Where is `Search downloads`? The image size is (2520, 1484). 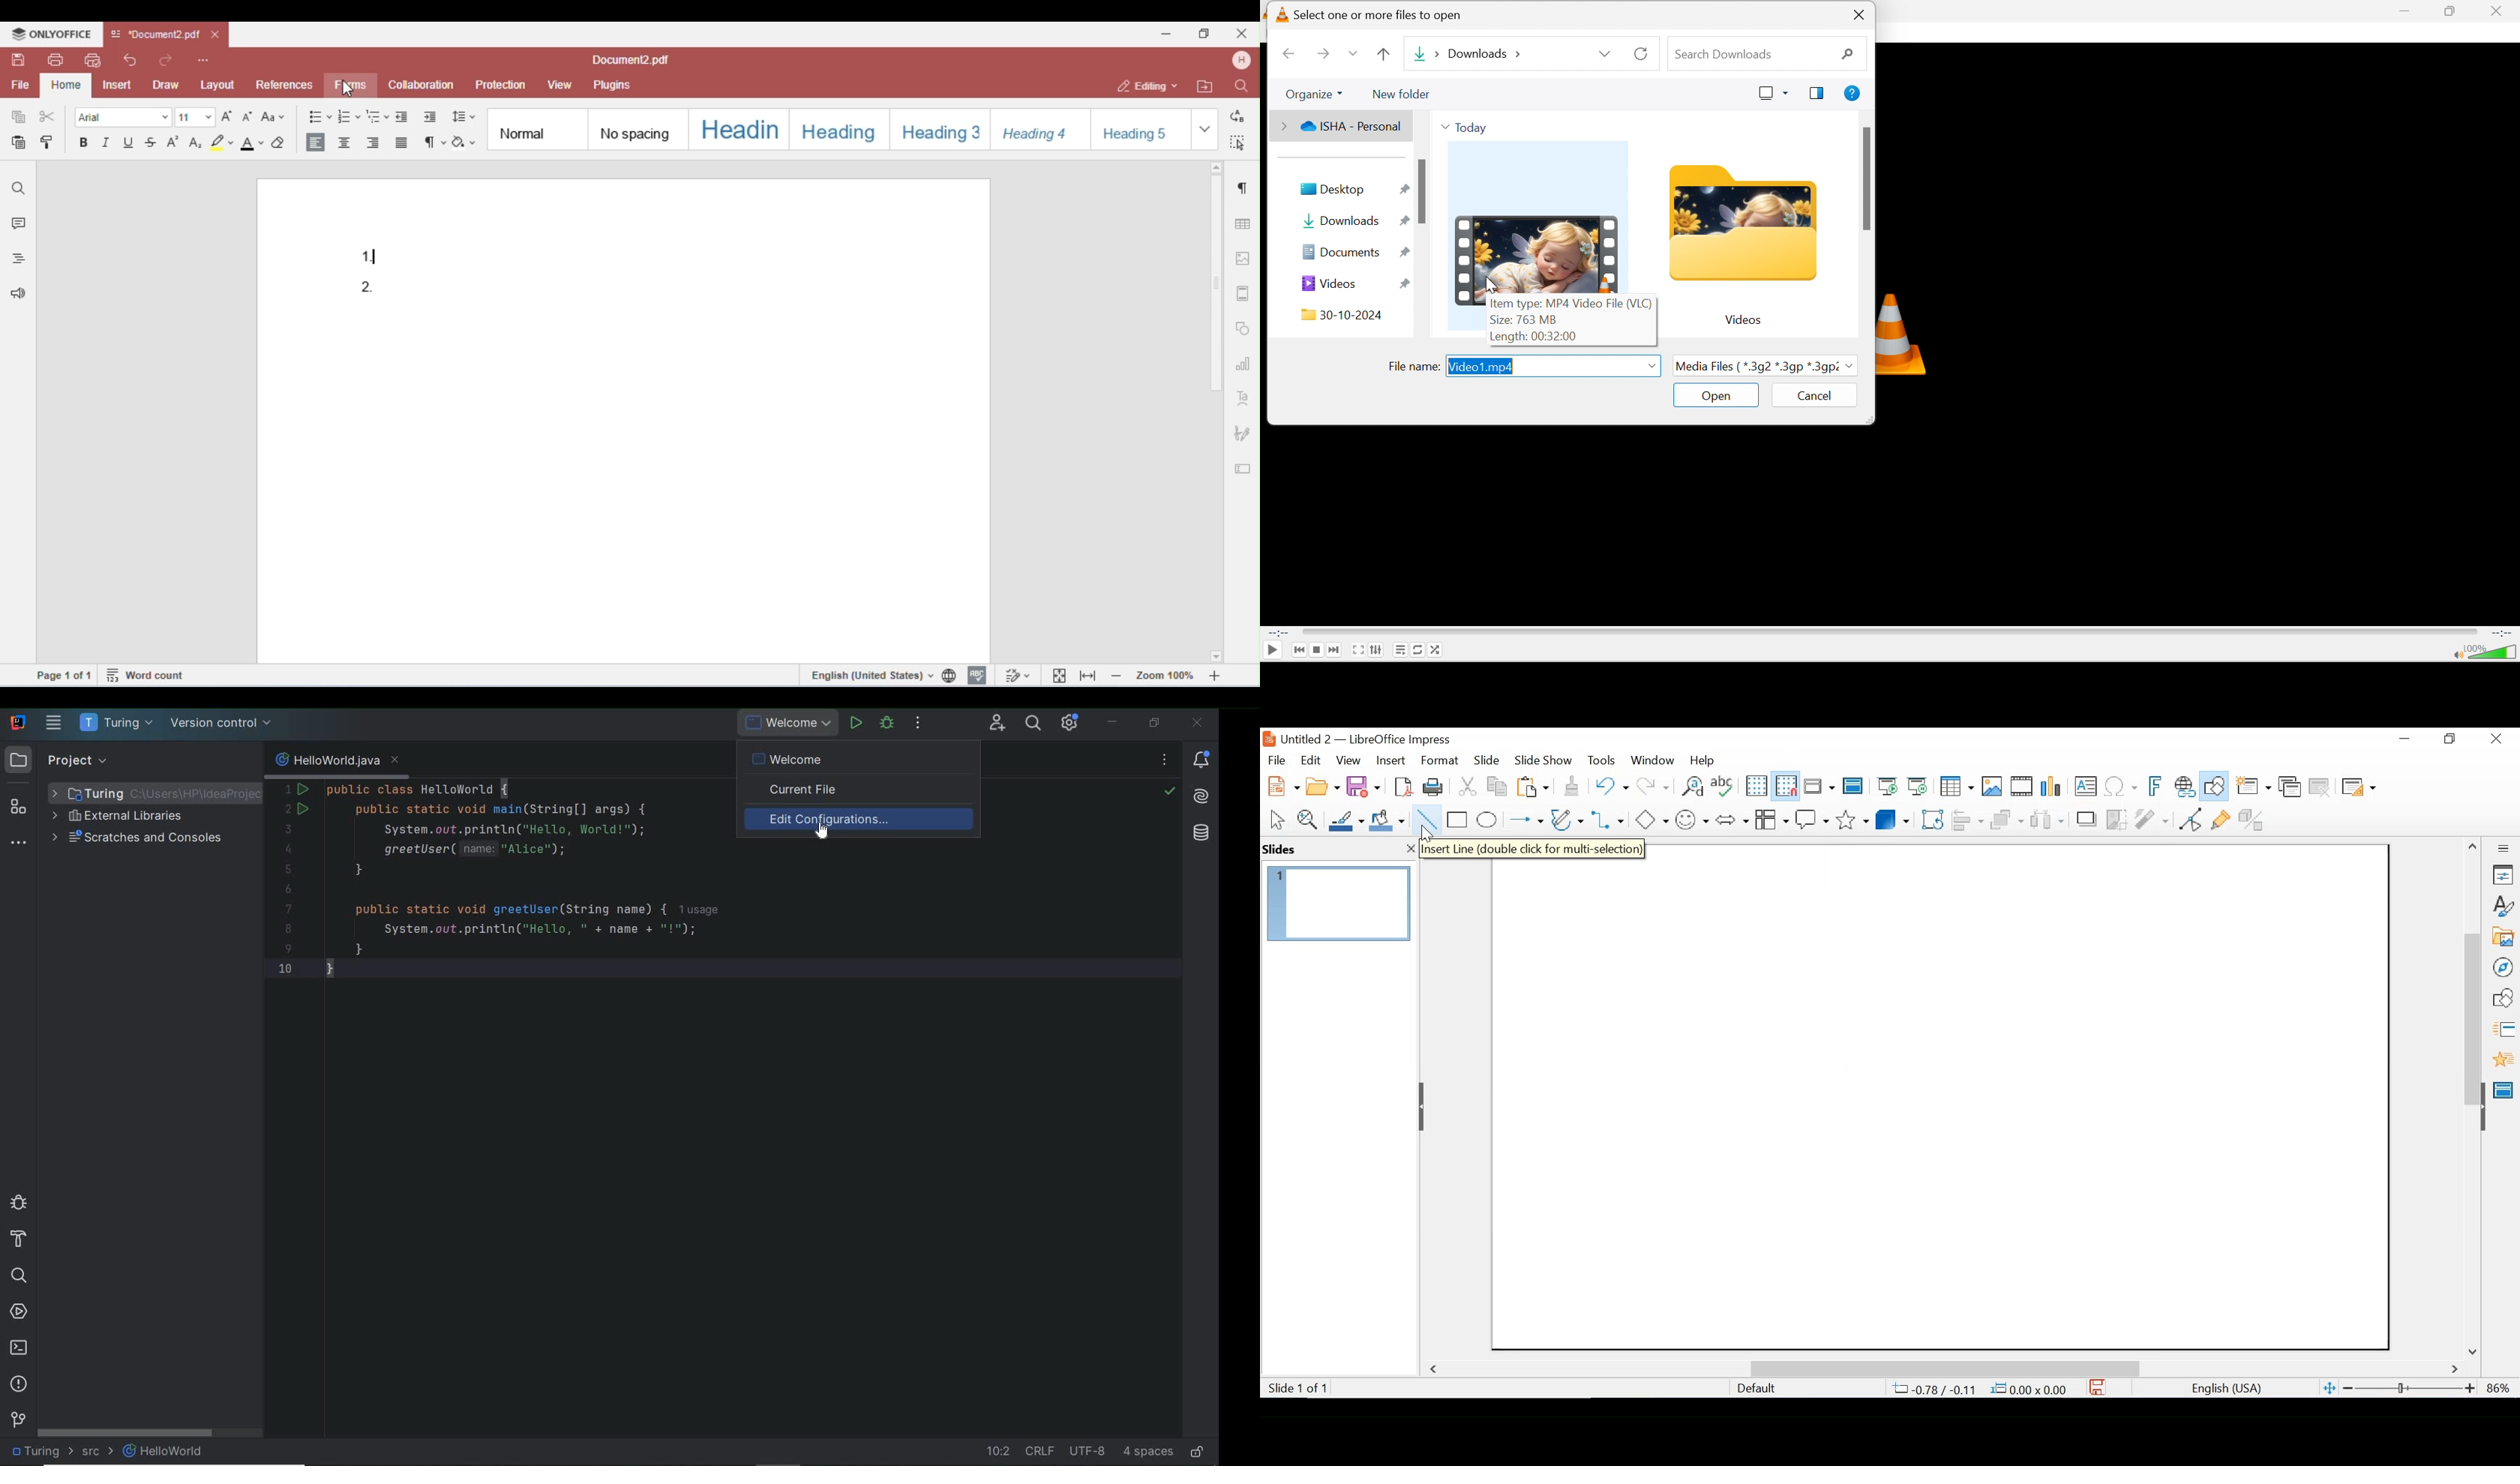
Search downloads is located at coordinates (1724, 54).